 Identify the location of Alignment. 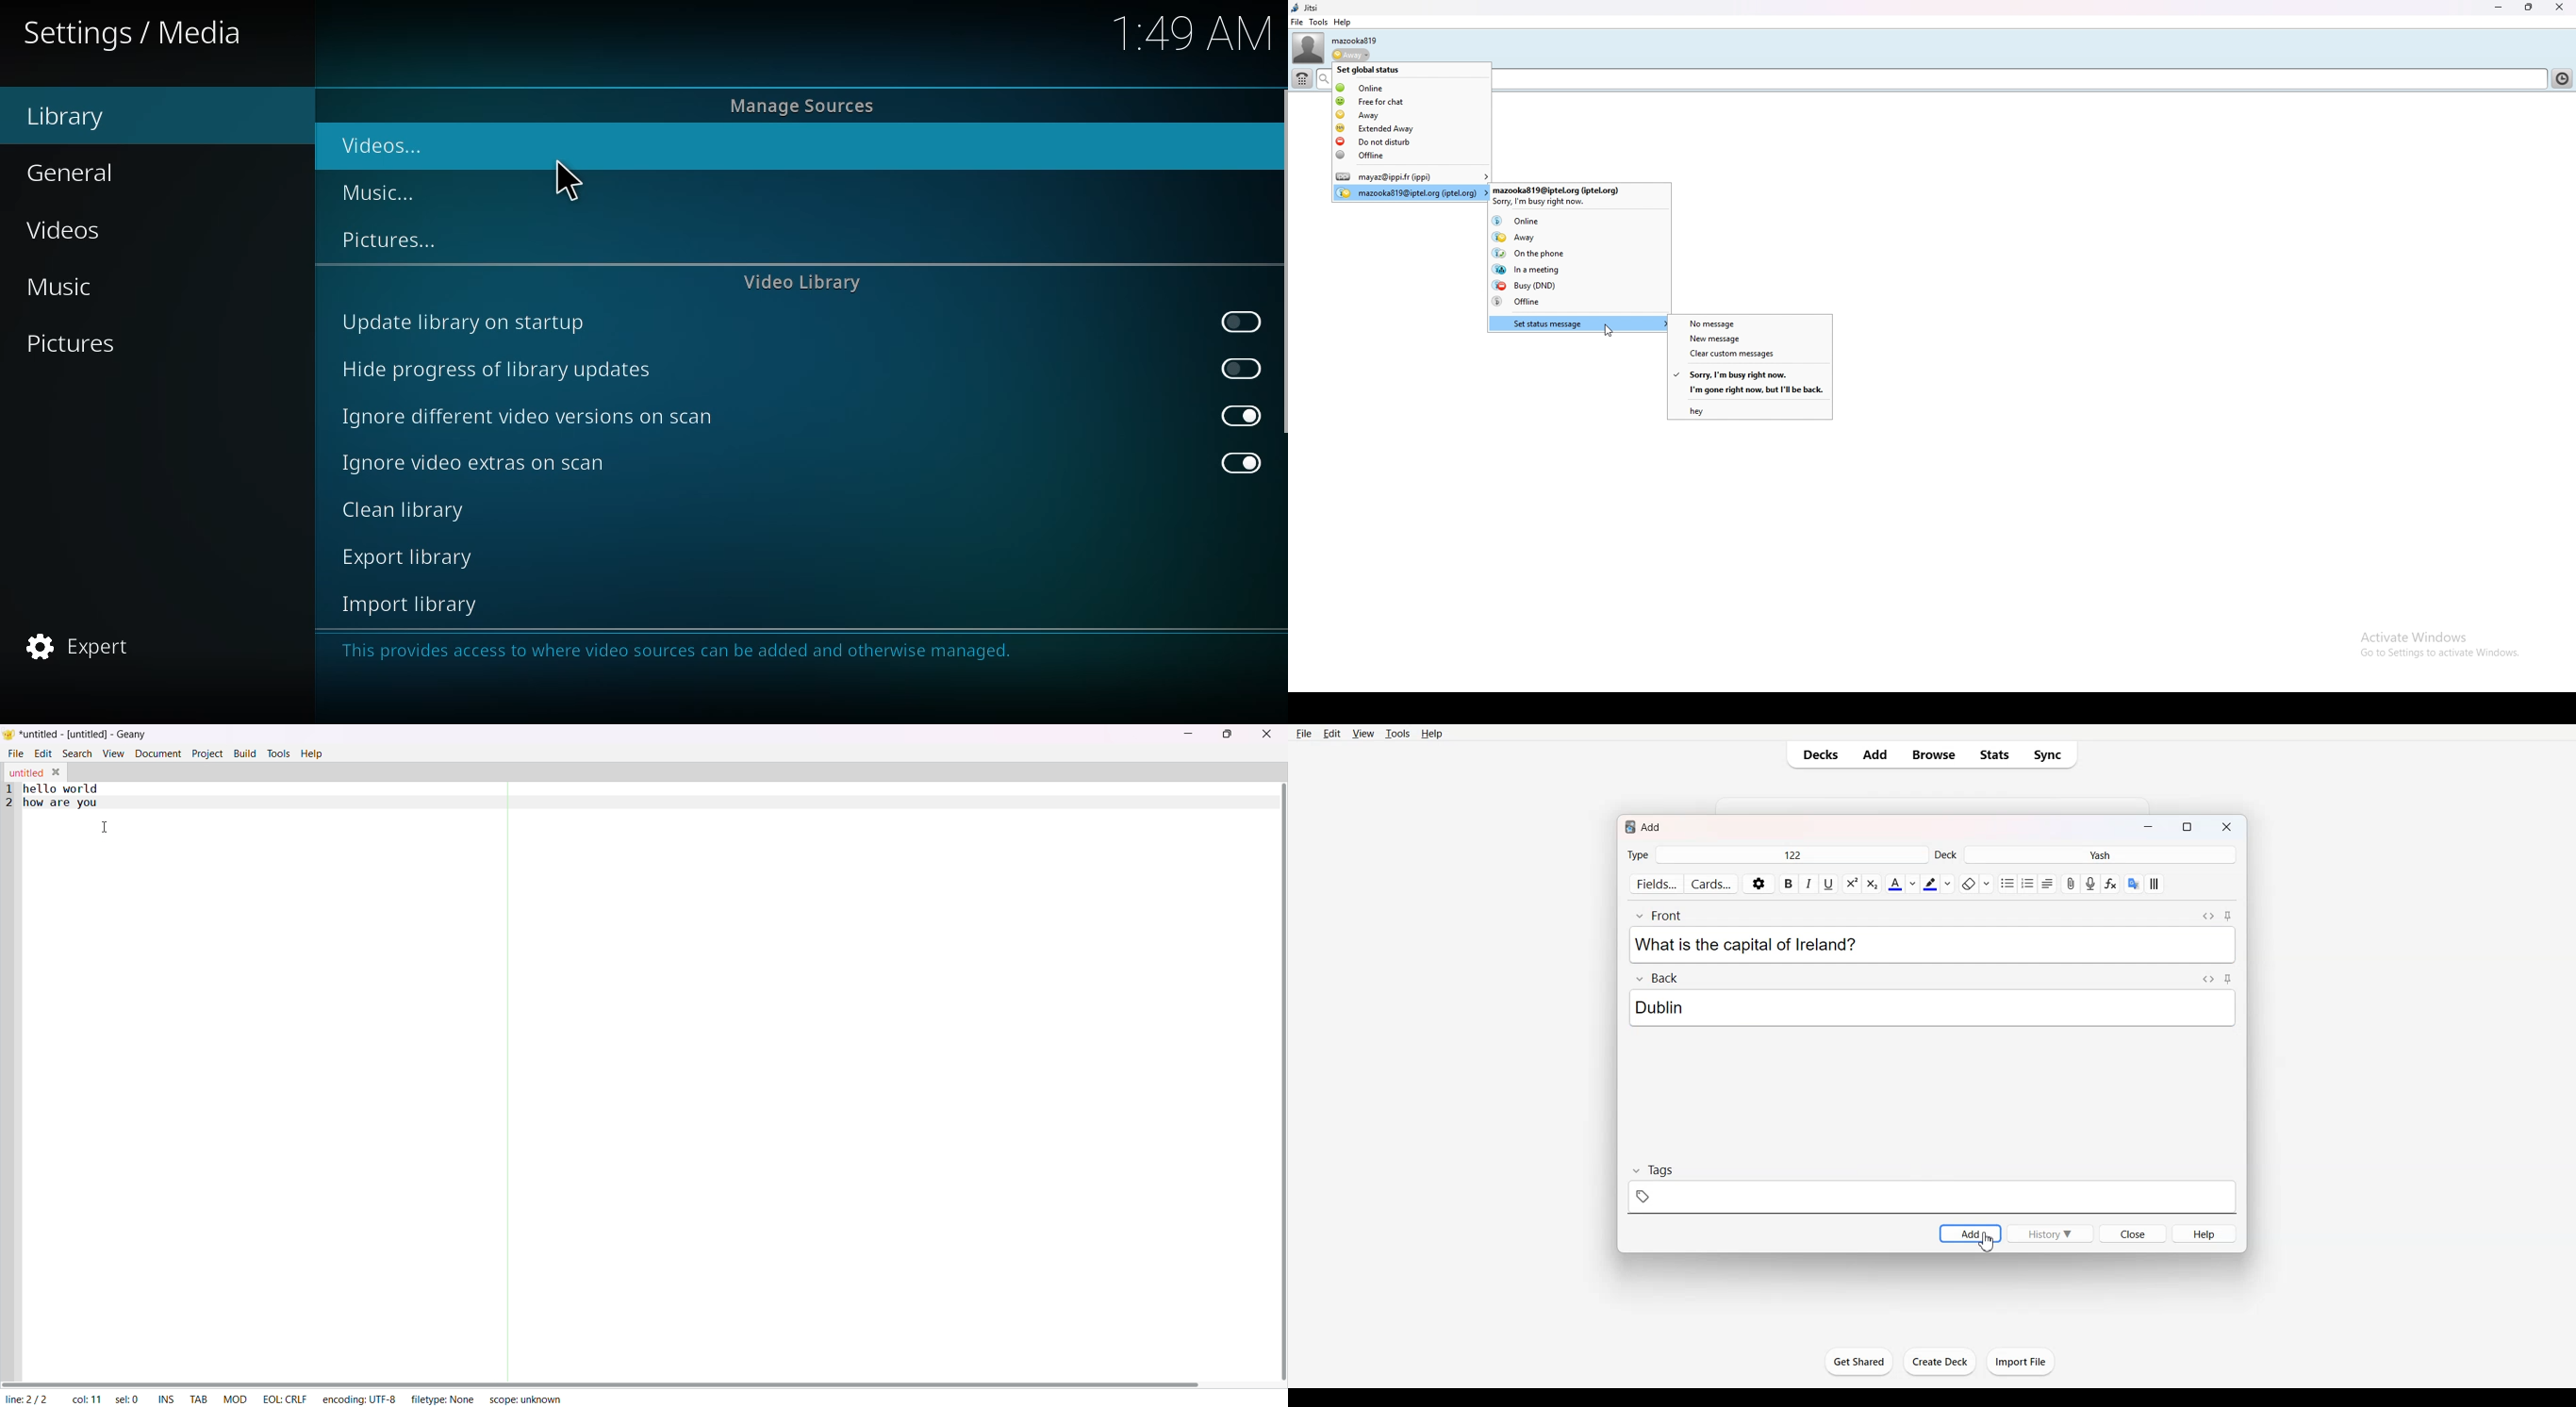
(2047, 884).